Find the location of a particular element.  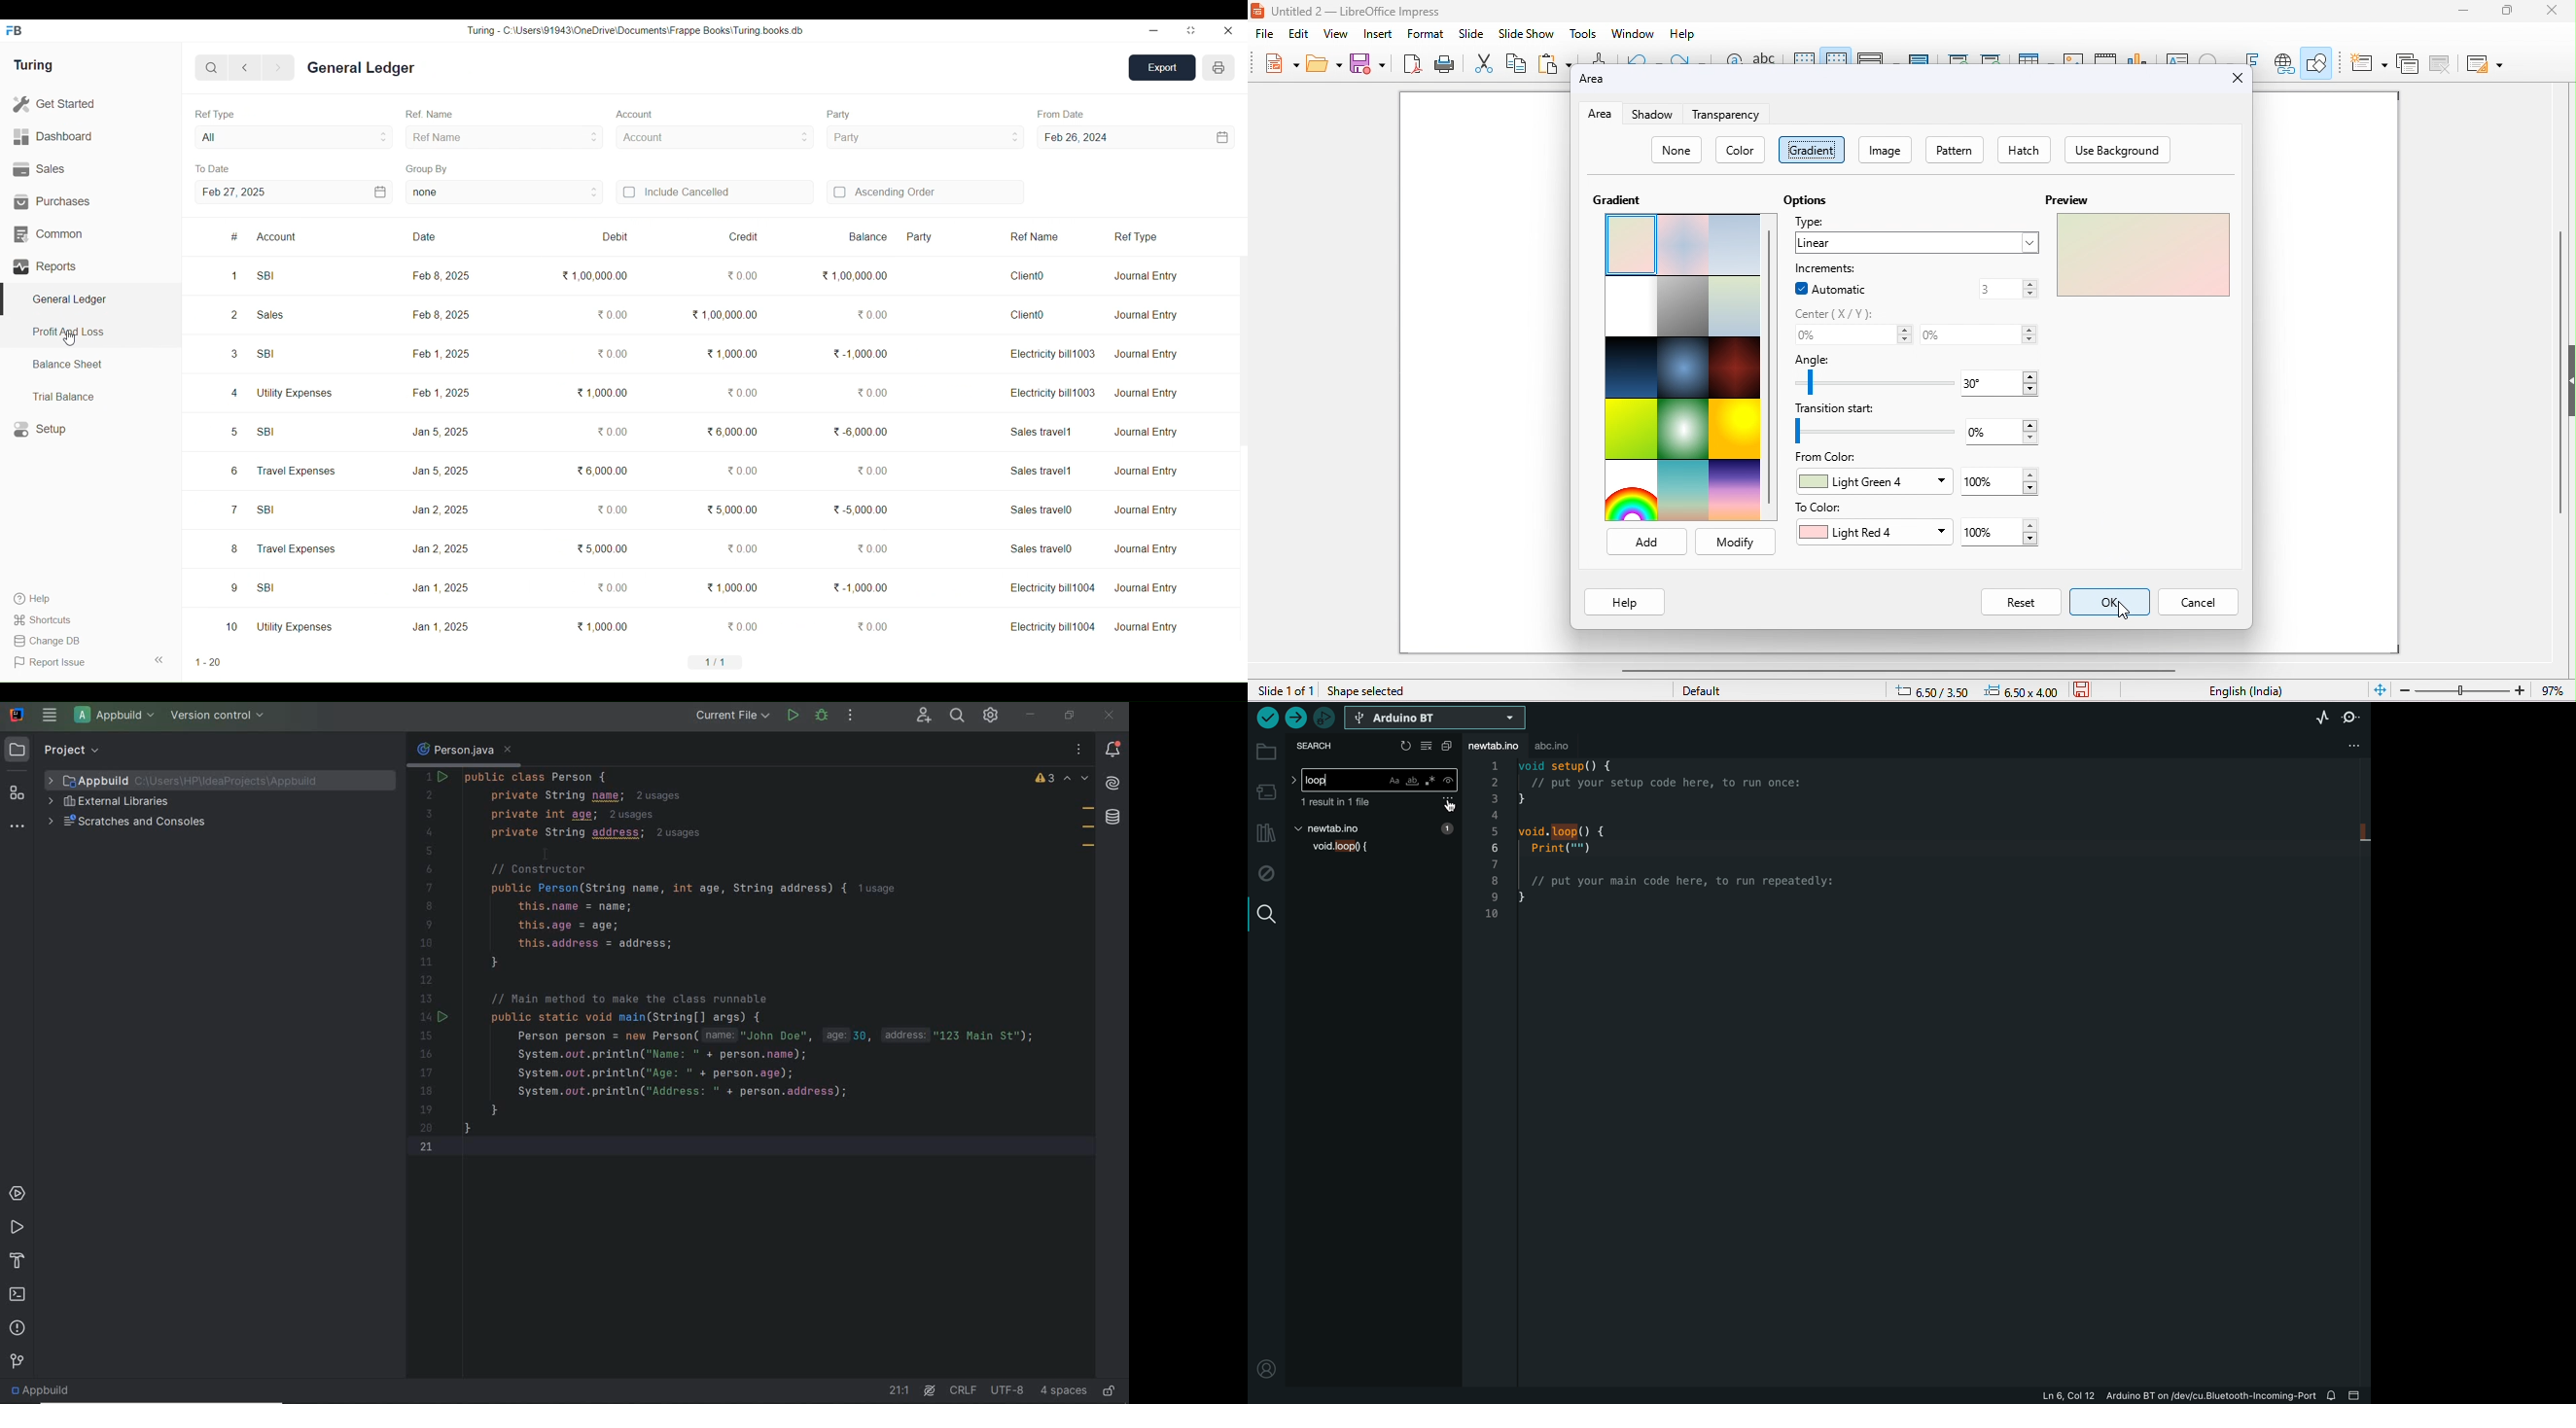

0.00 is located at coordinates (612, 432).